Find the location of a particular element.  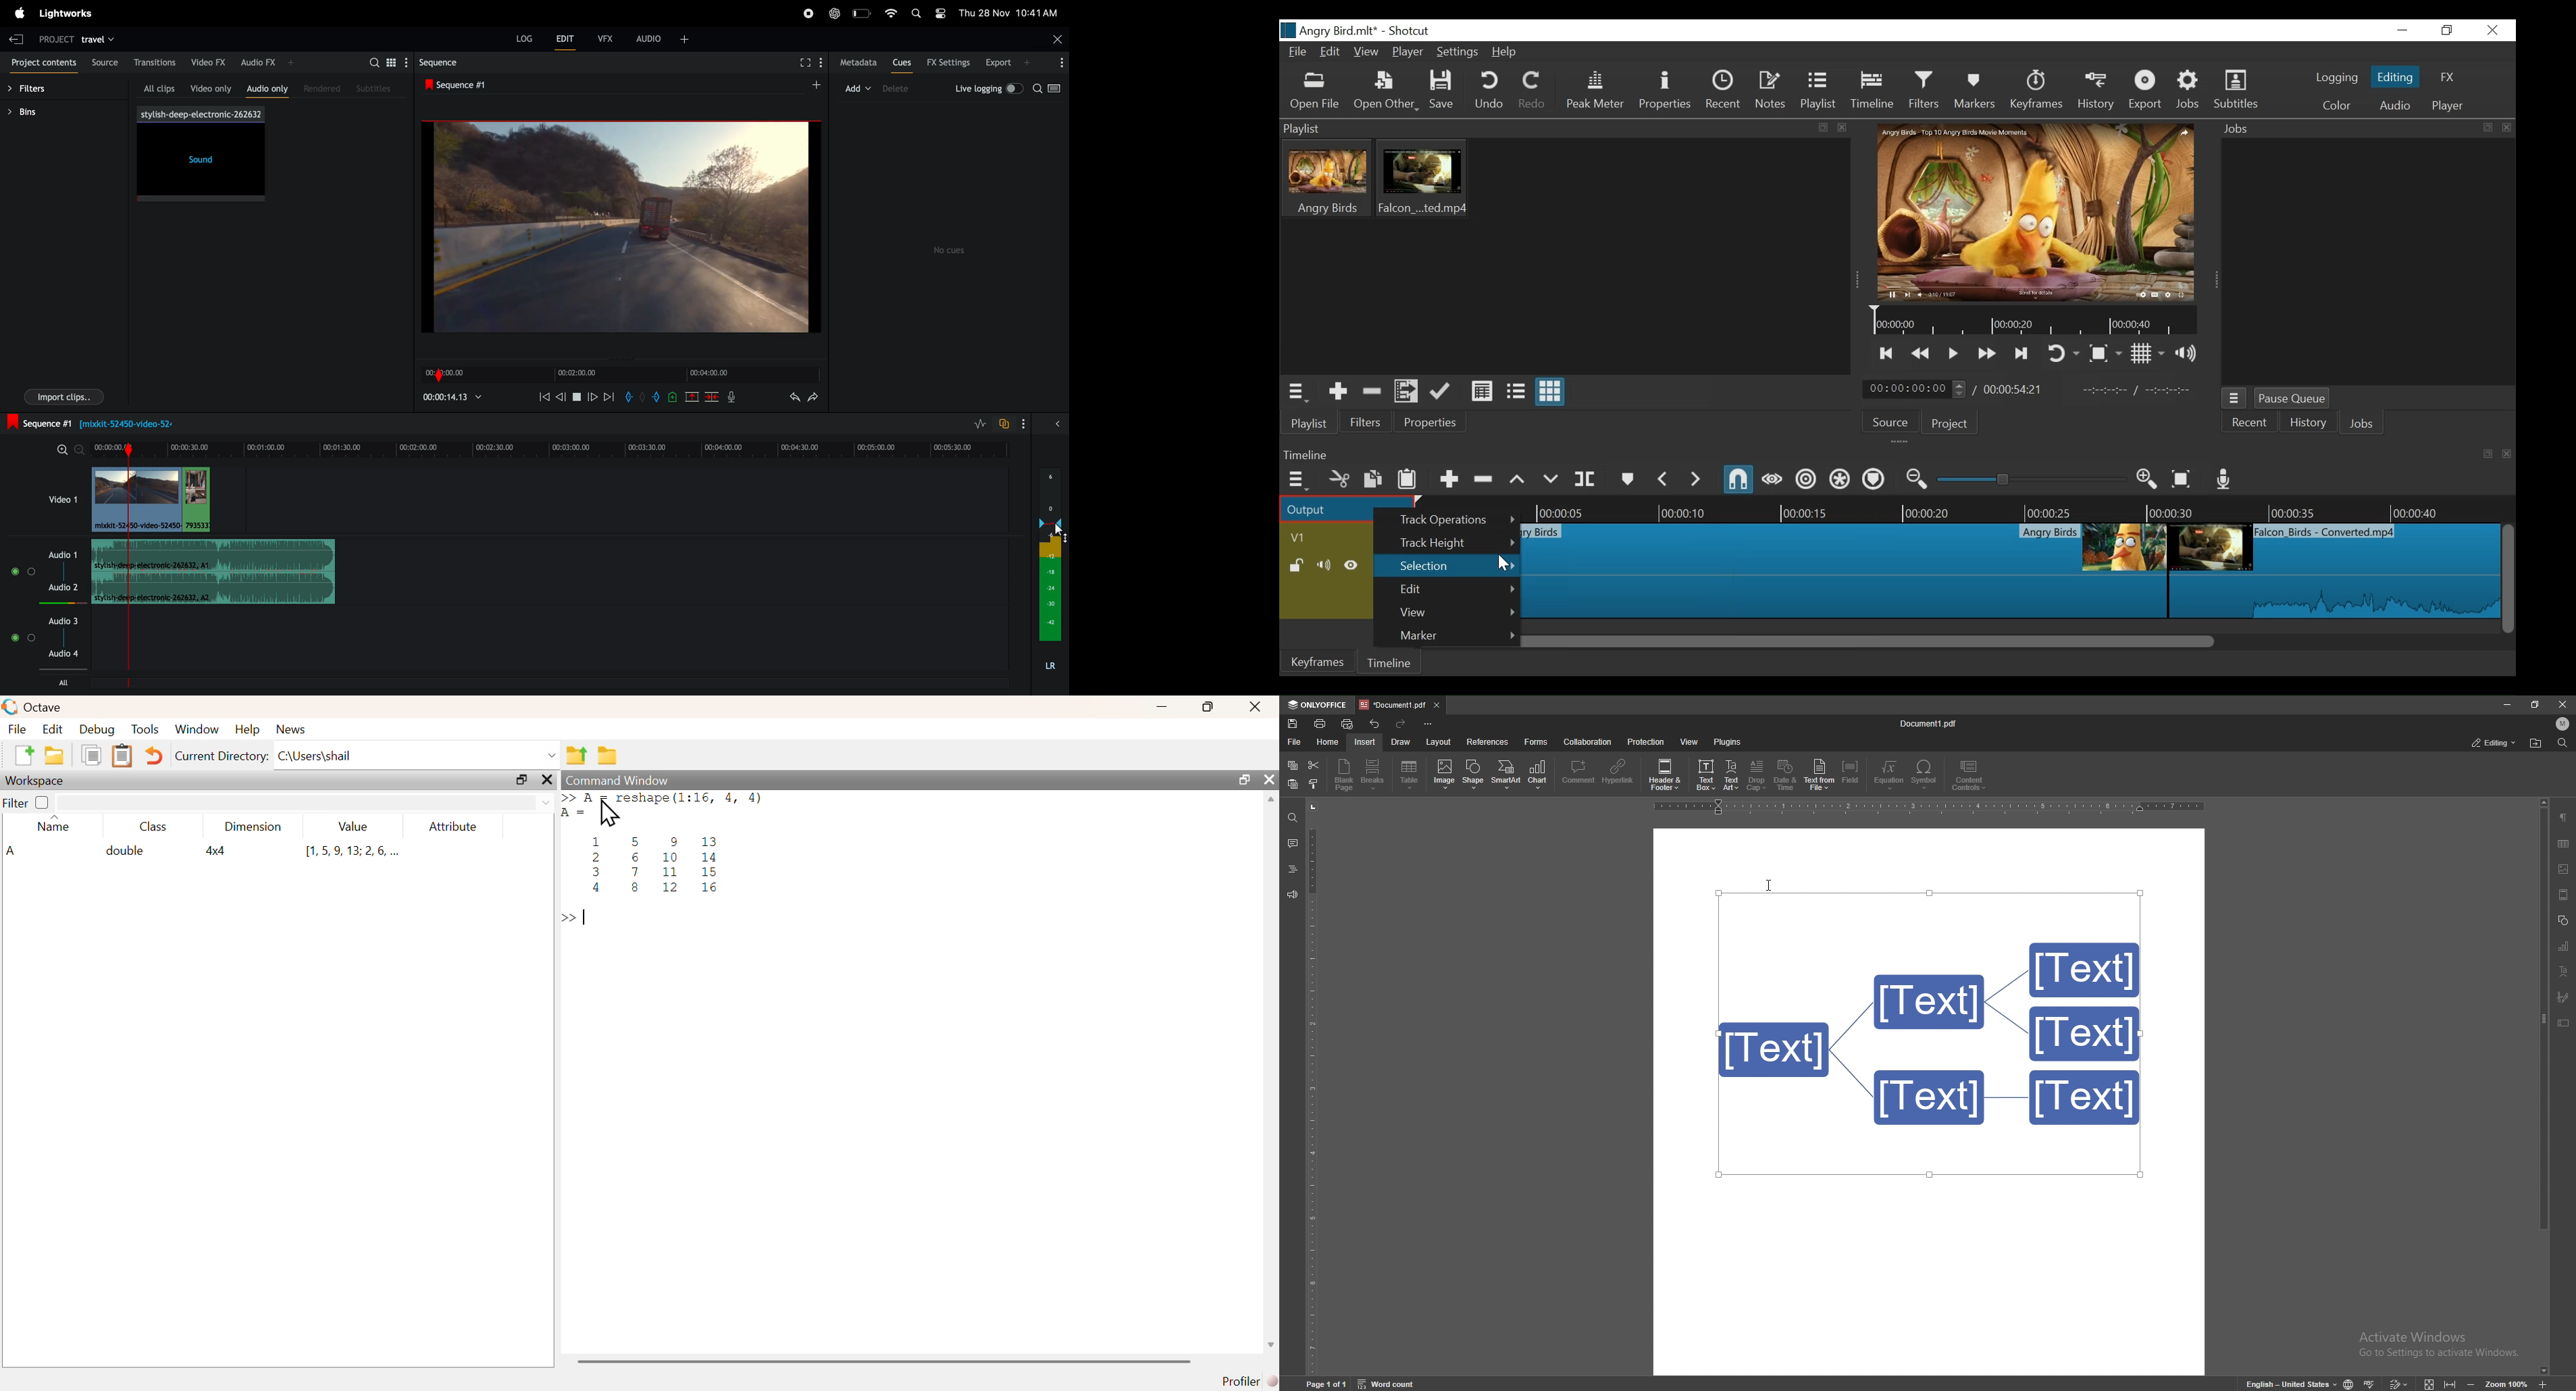

copy style is located at coordinates (1314, 783).